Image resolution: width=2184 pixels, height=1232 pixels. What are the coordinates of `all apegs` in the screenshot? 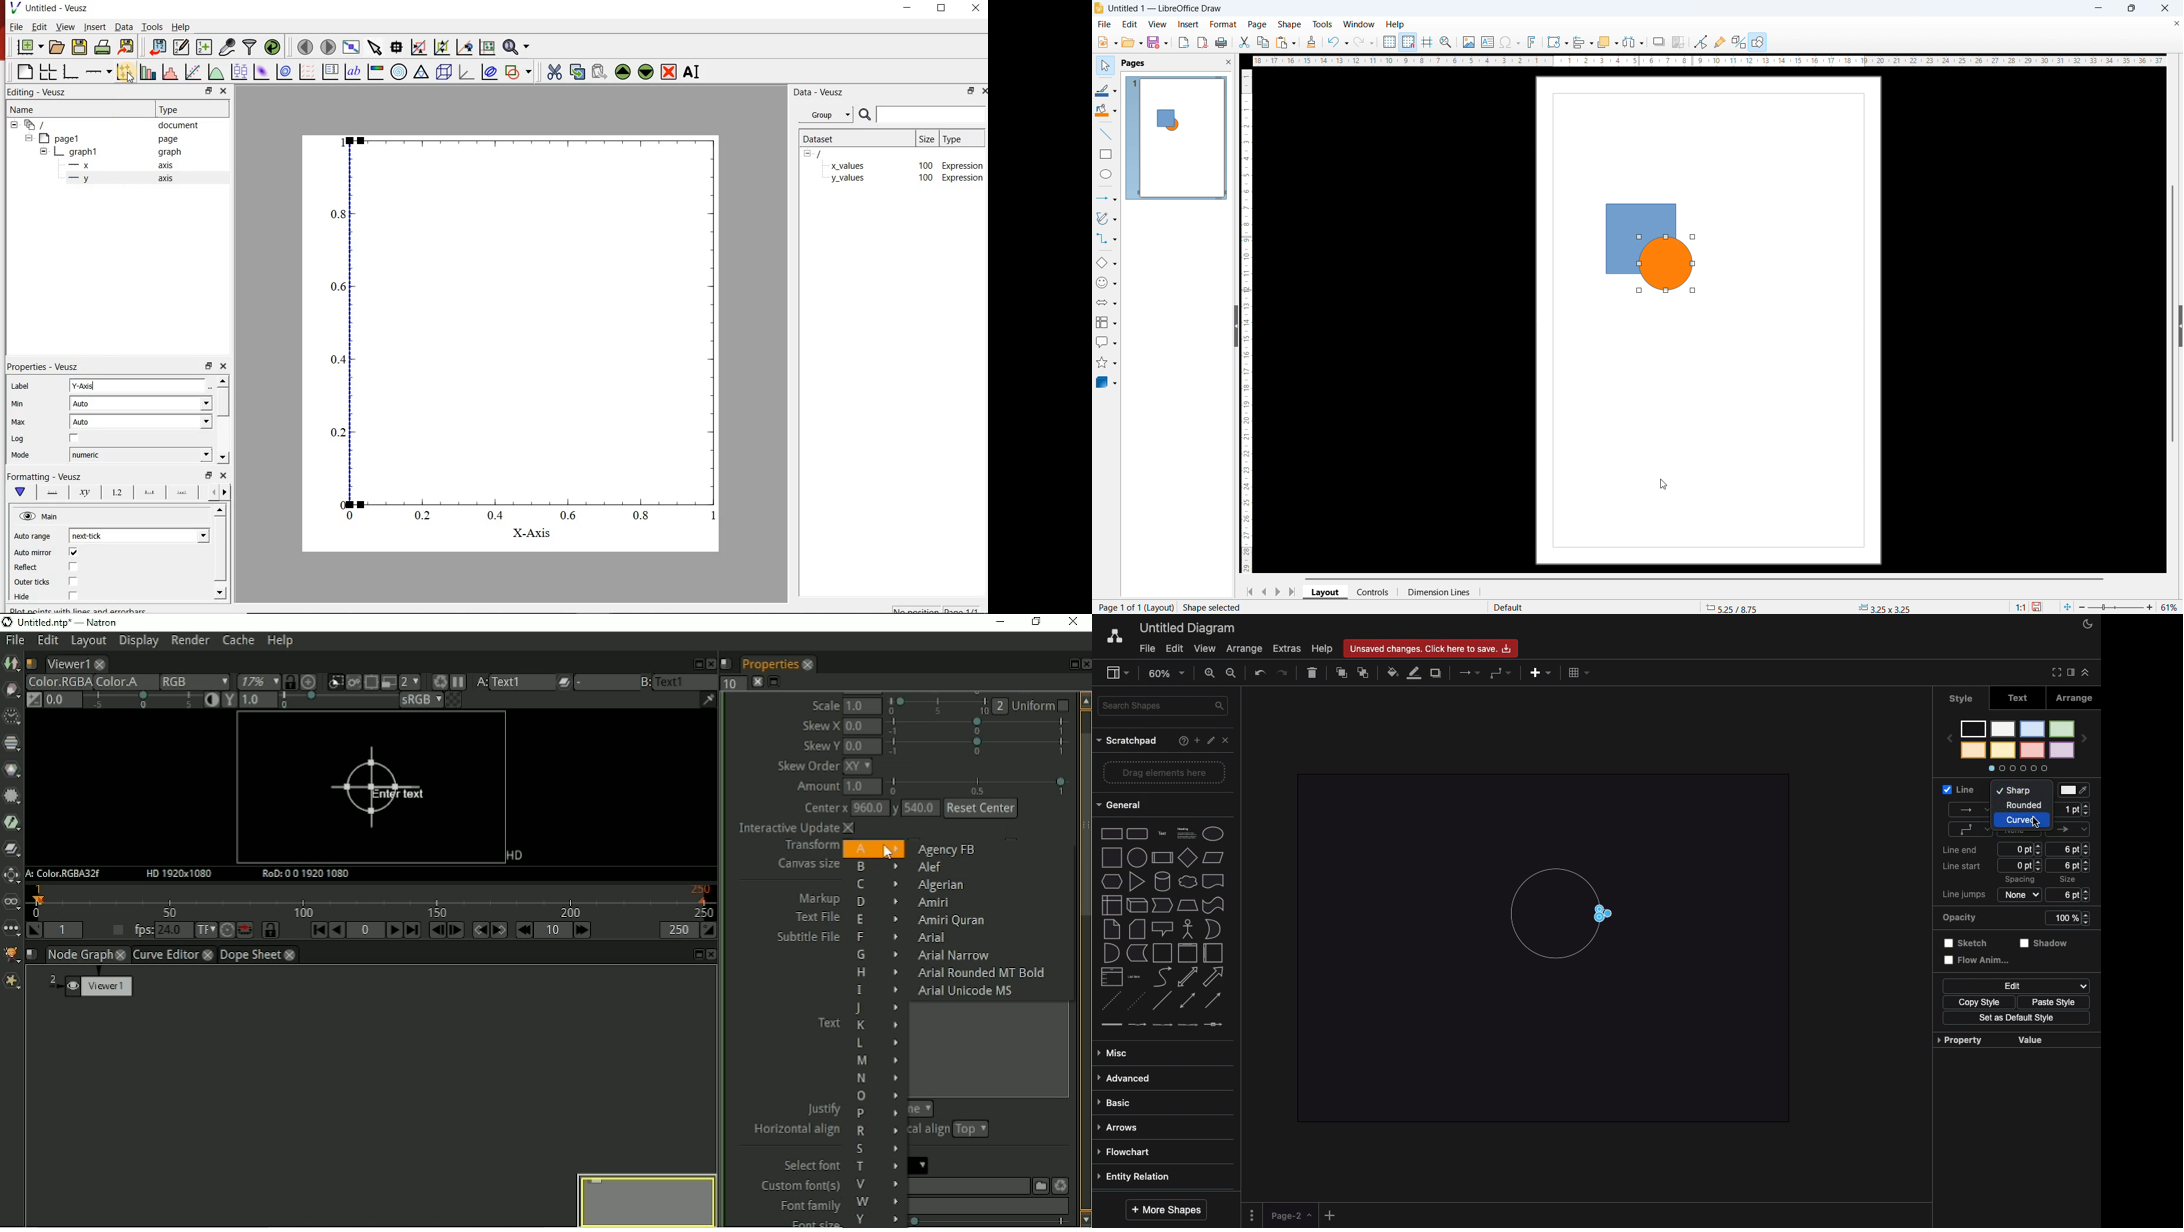 It's located at (41, 125).